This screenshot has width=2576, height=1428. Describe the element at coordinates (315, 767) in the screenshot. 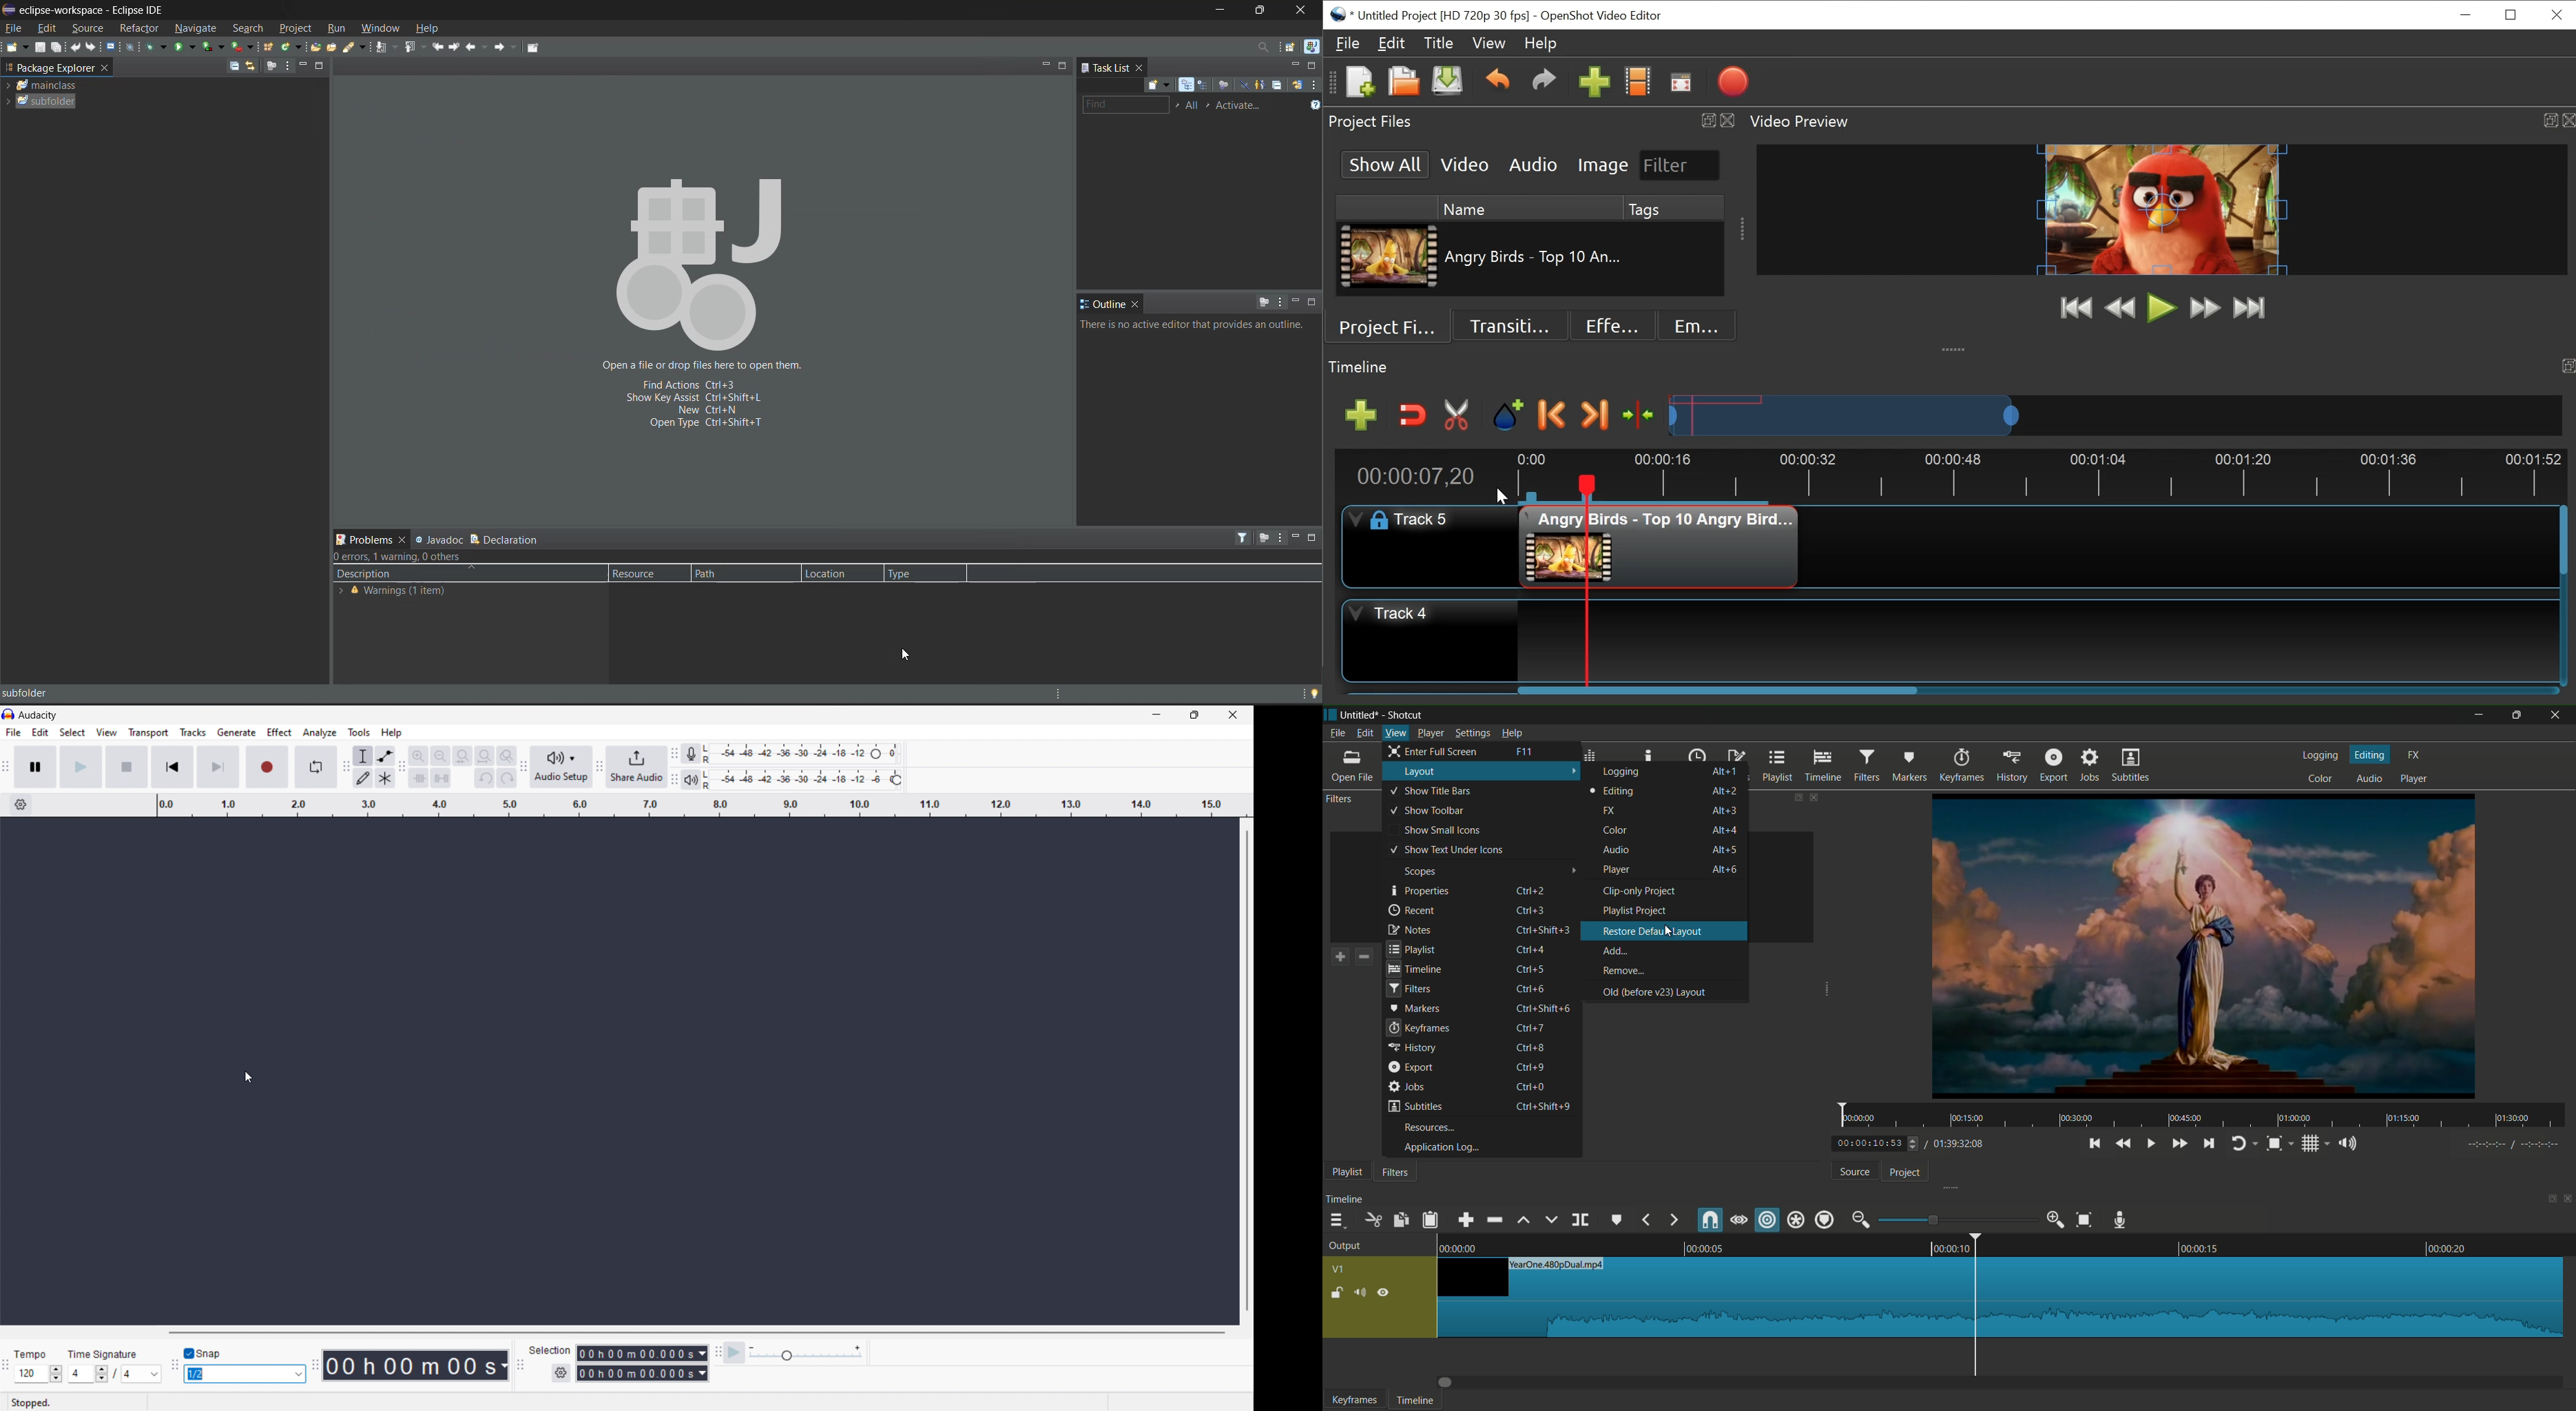

I see `enable looping` at that location.